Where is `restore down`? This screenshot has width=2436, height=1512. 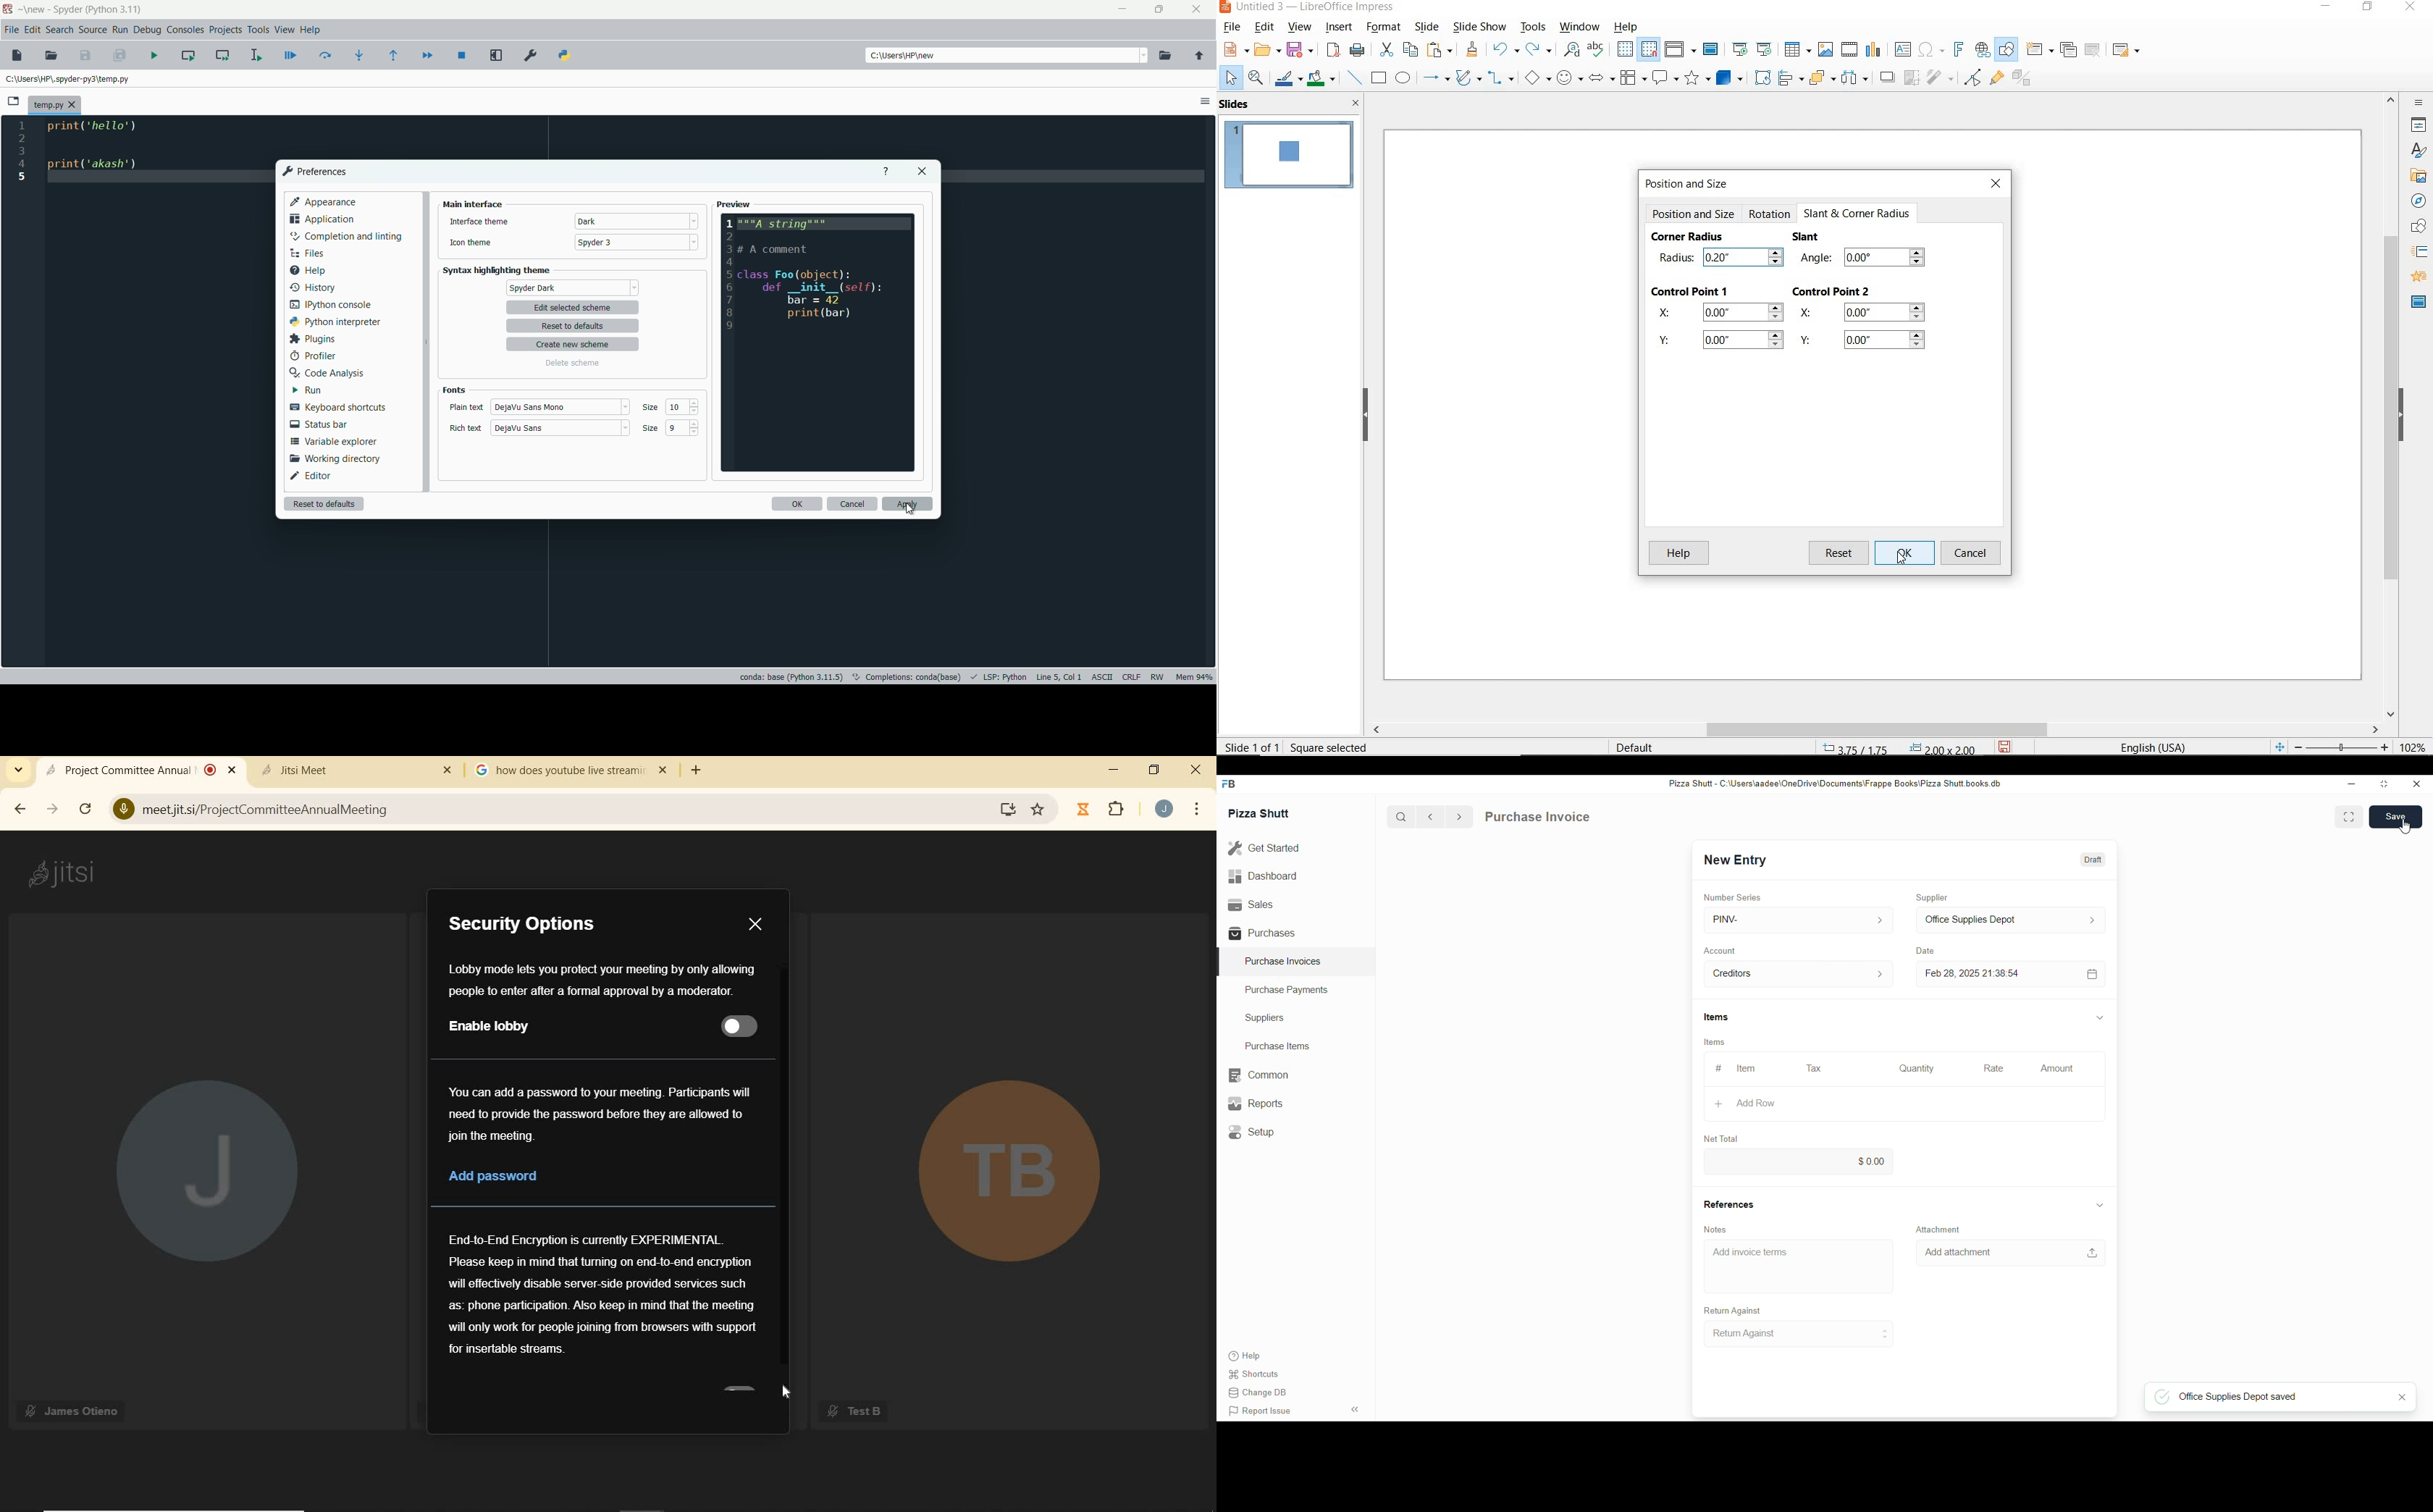 restore down is located at coordinates (2369, 9).